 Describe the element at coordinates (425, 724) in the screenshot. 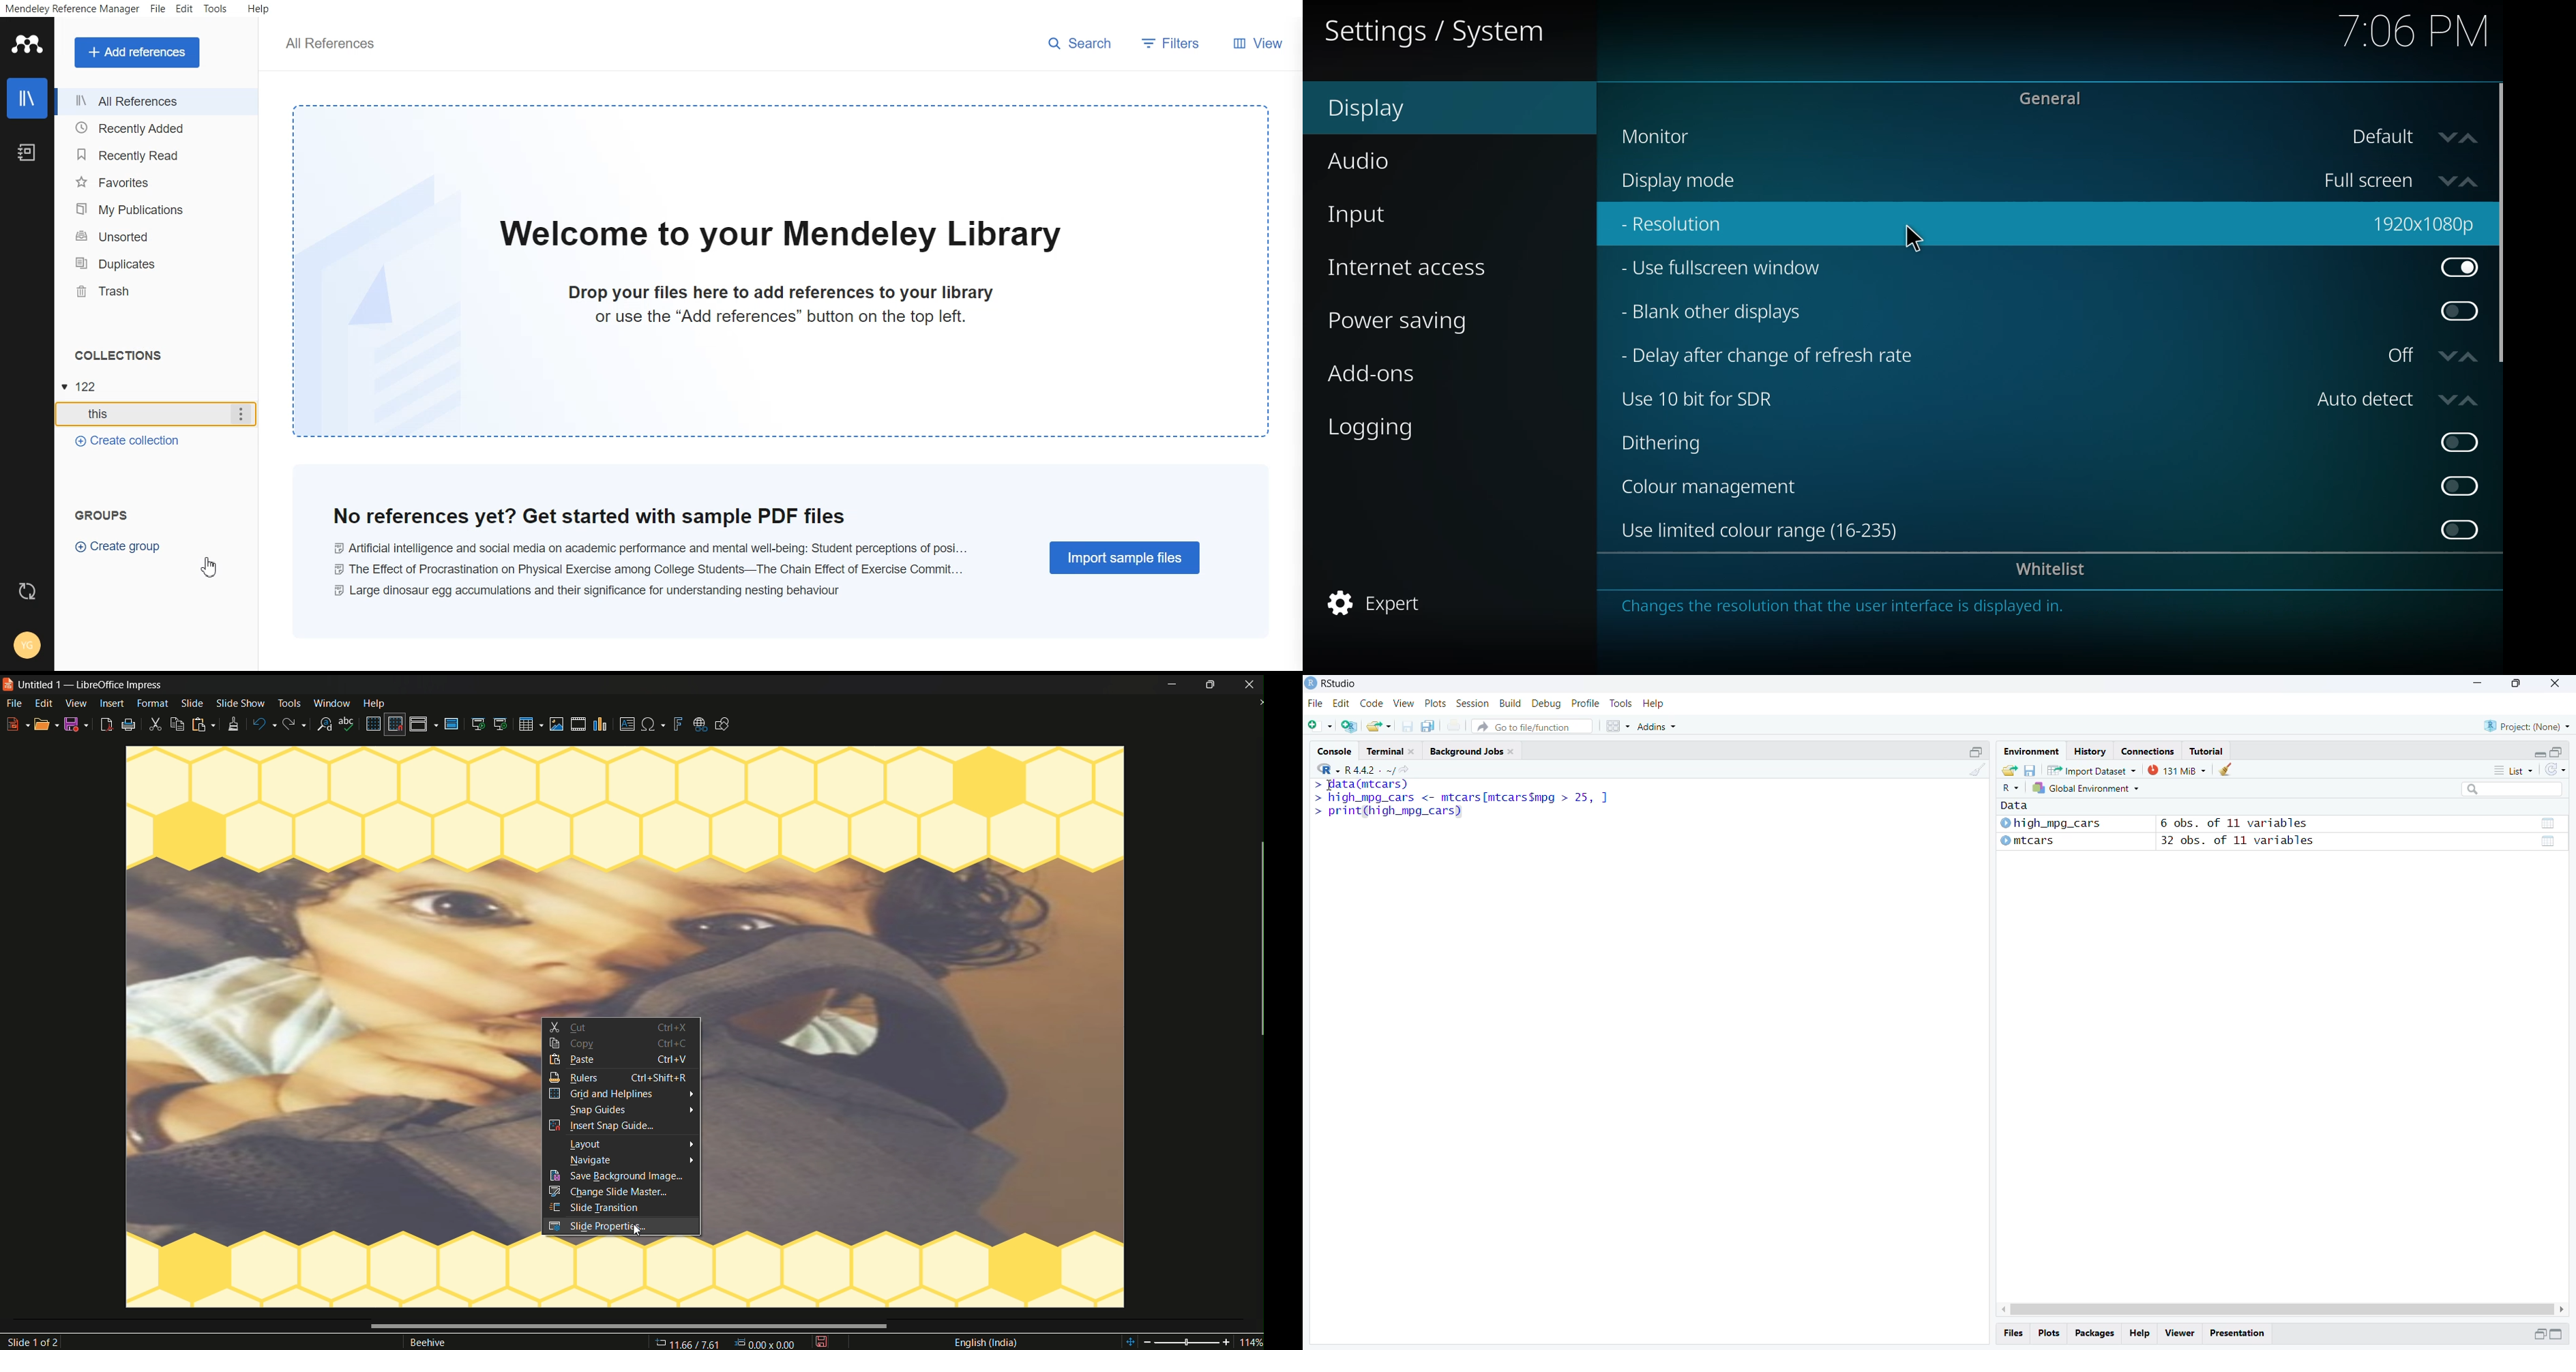

I see `display views` at that location.